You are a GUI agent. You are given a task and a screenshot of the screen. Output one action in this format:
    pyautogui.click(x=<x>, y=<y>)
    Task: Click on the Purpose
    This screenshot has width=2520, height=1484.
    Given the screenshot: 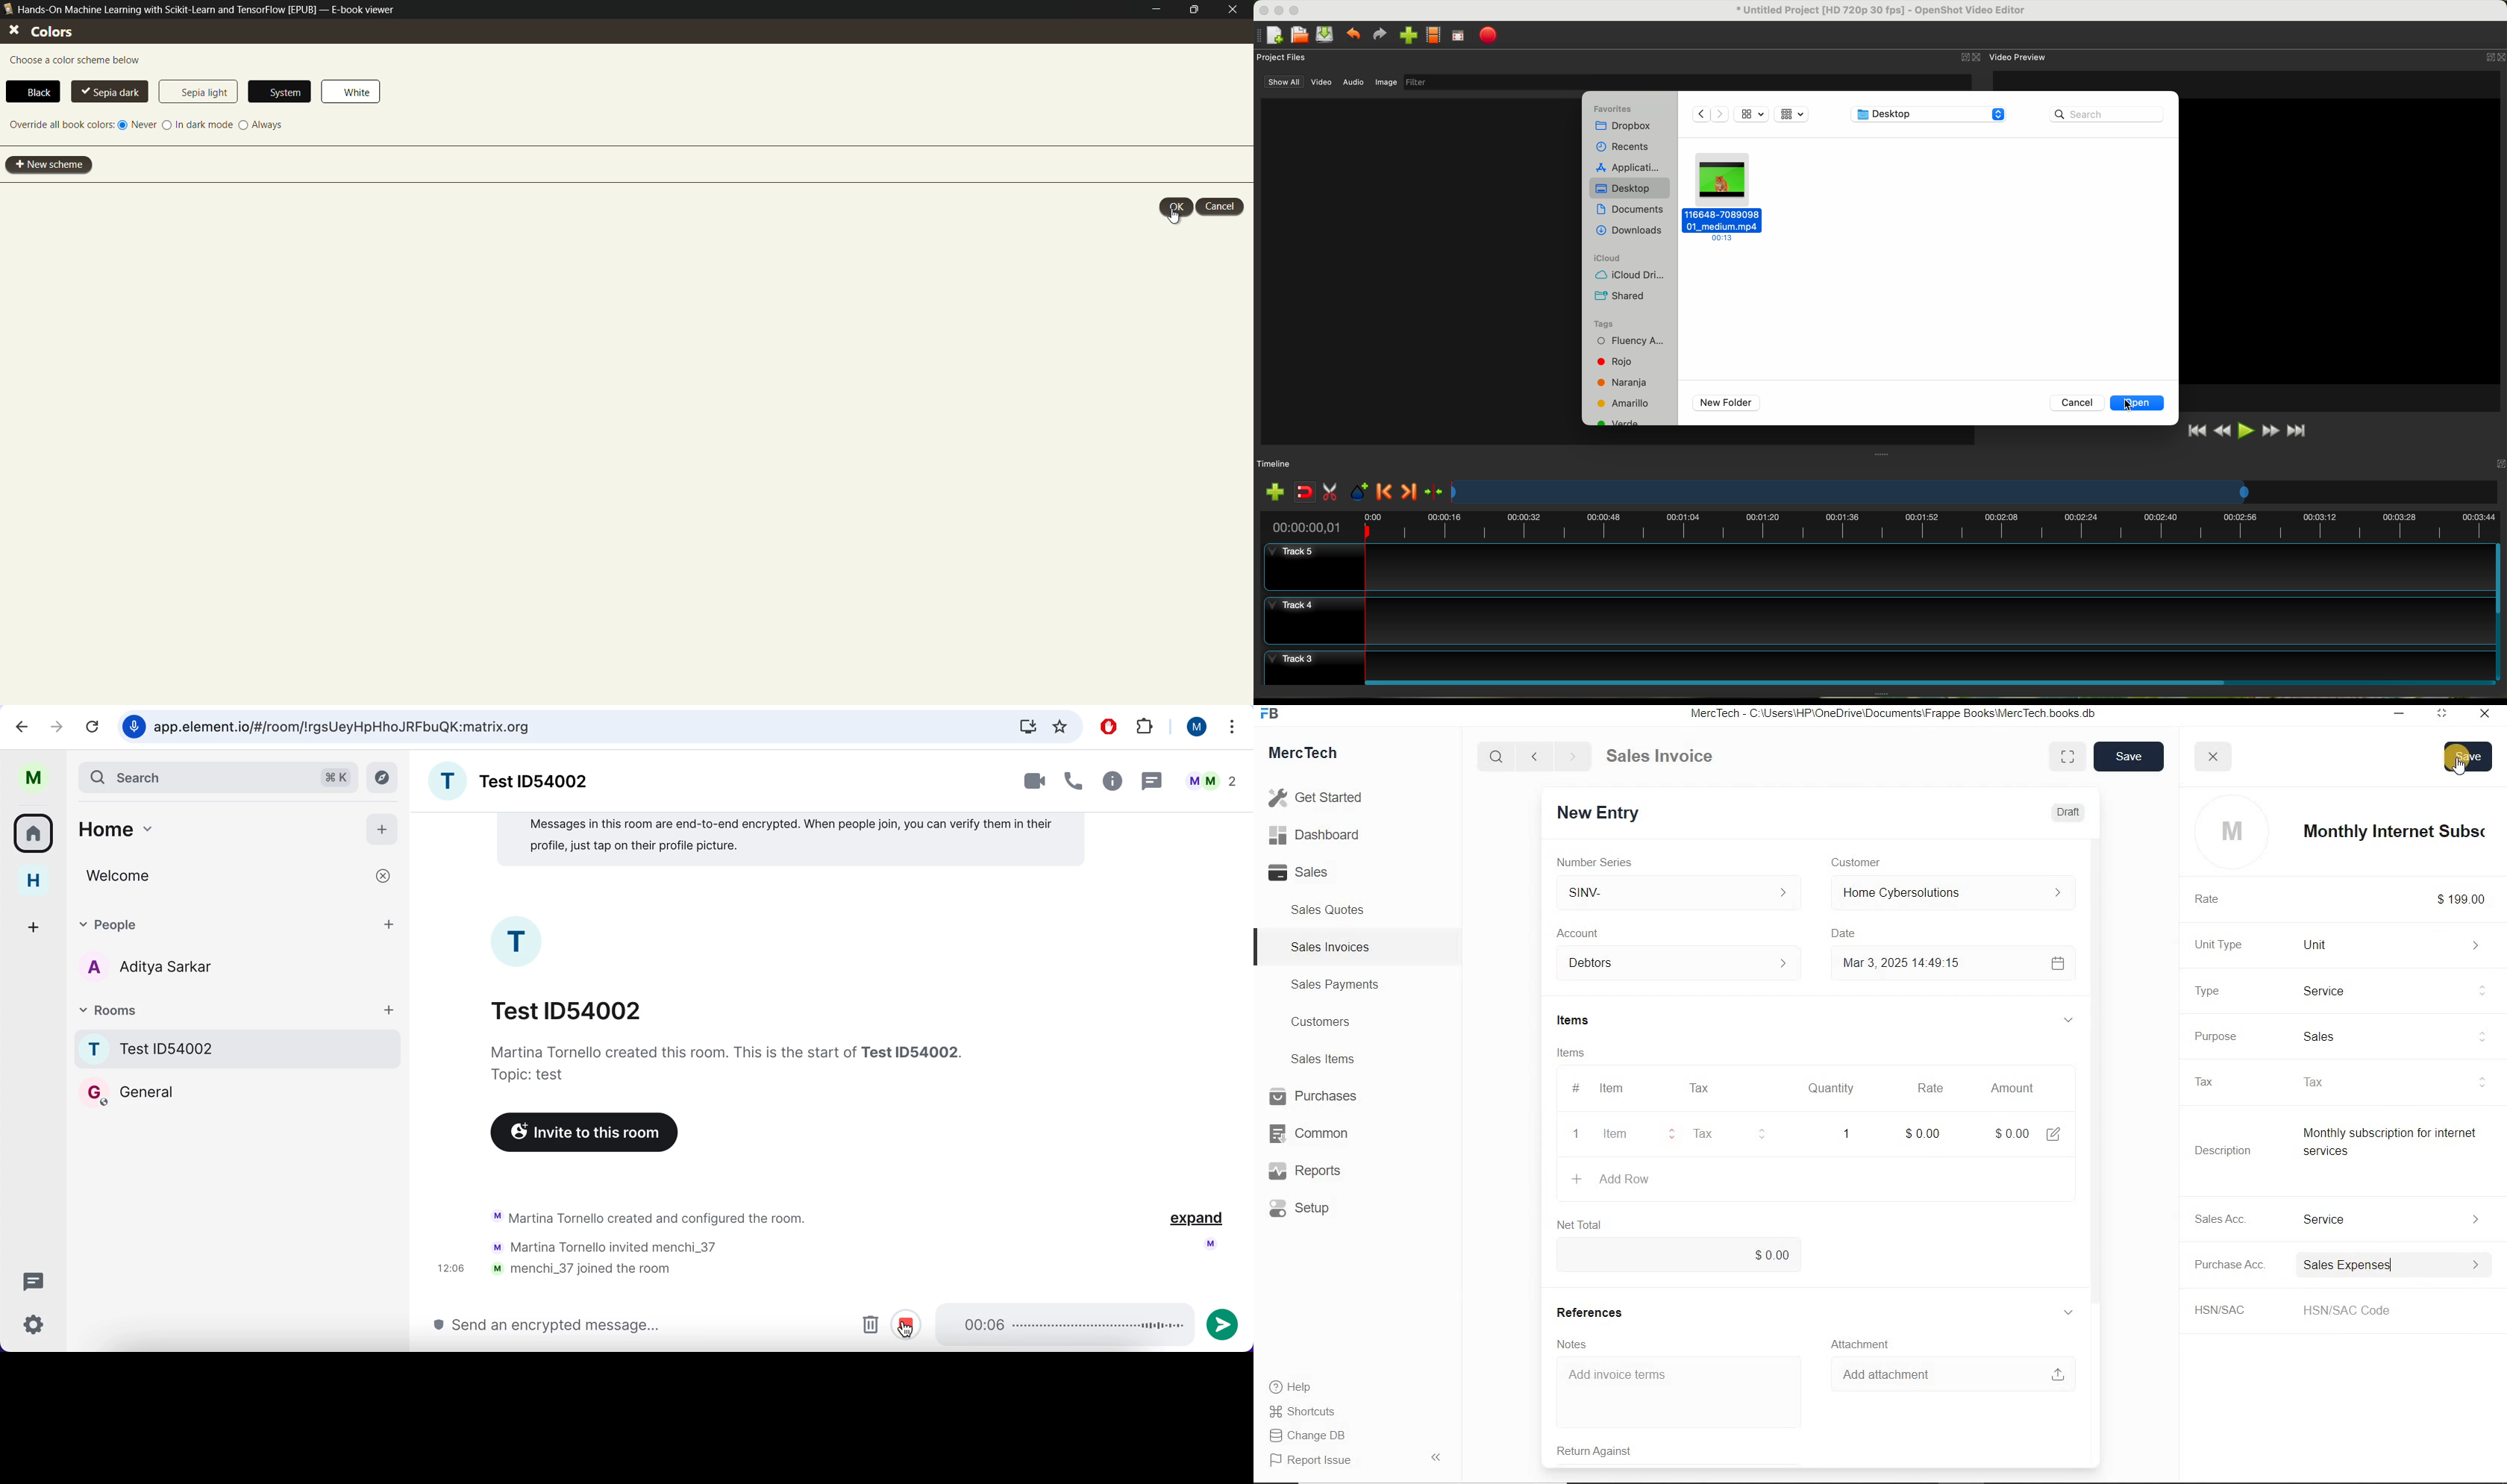 What is the action you would take?
    pyautogui.click(x=2211, y=1036)
    